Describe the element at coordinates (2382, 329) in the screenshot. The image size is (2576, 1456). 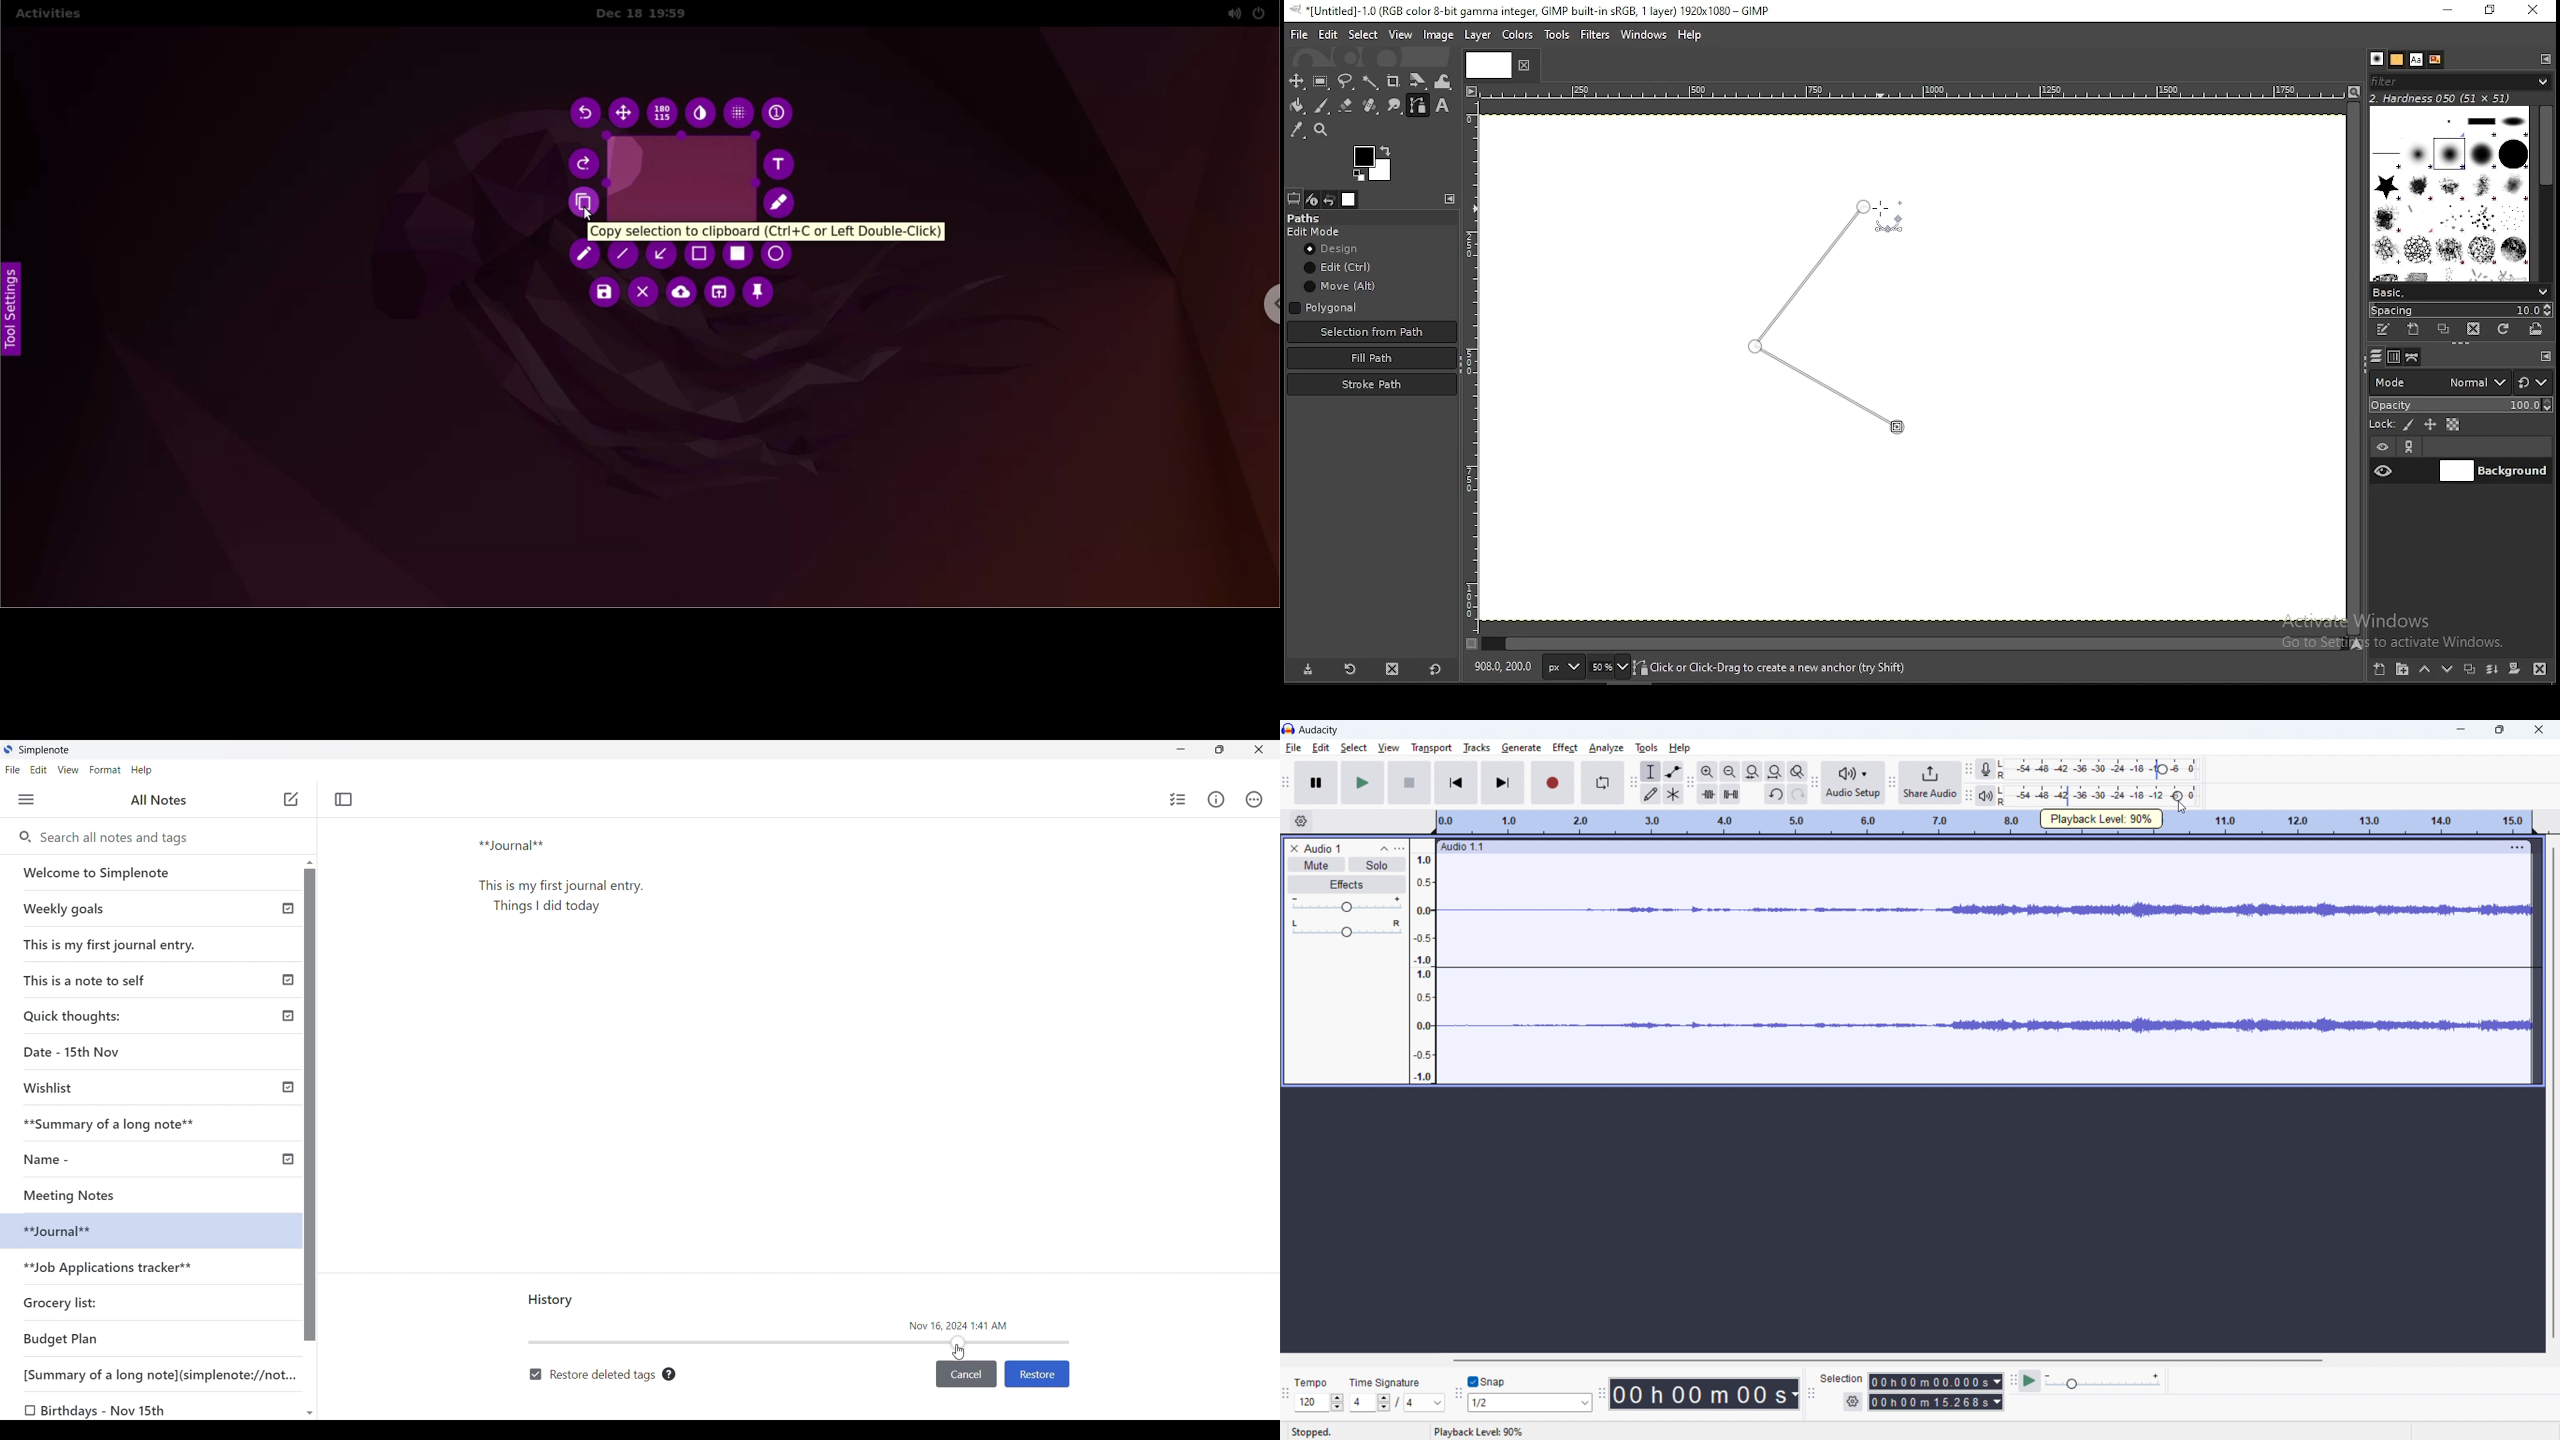
I see `edit this brush` at that location.